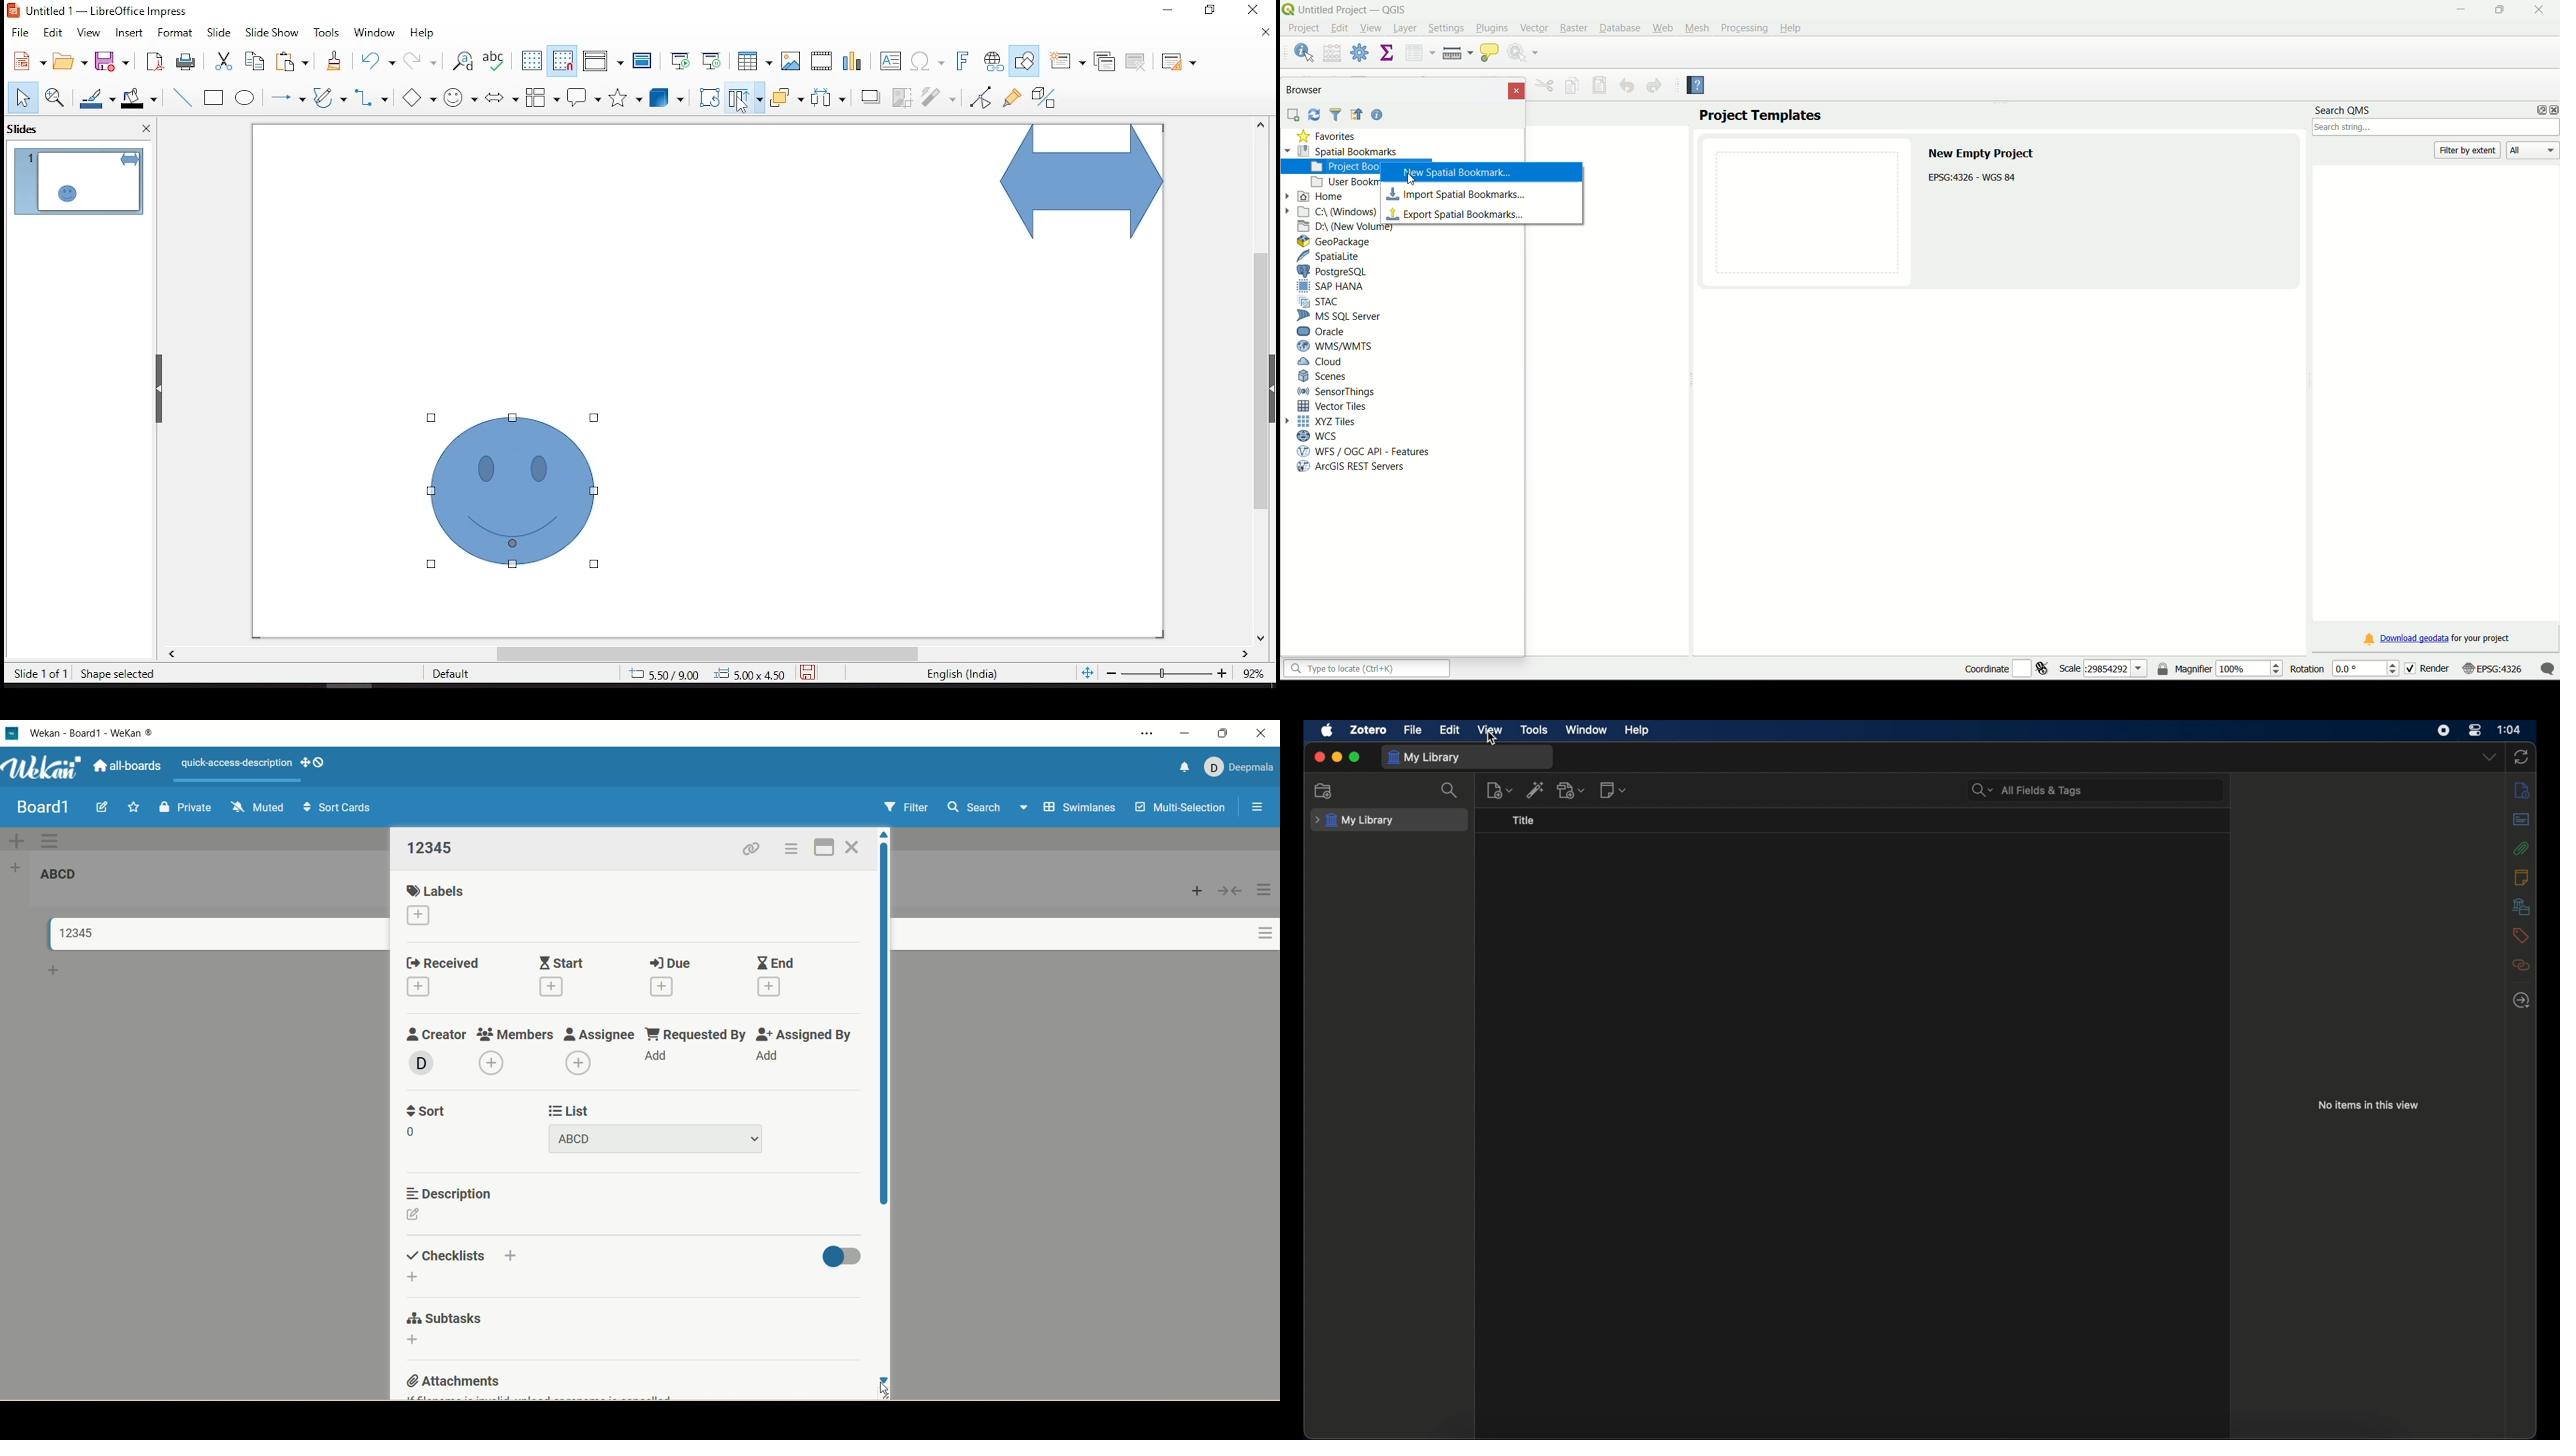  What do you see at coordinates (513, 1255) in the screenshot?
I see `add` at bounding box center [513, 1255].